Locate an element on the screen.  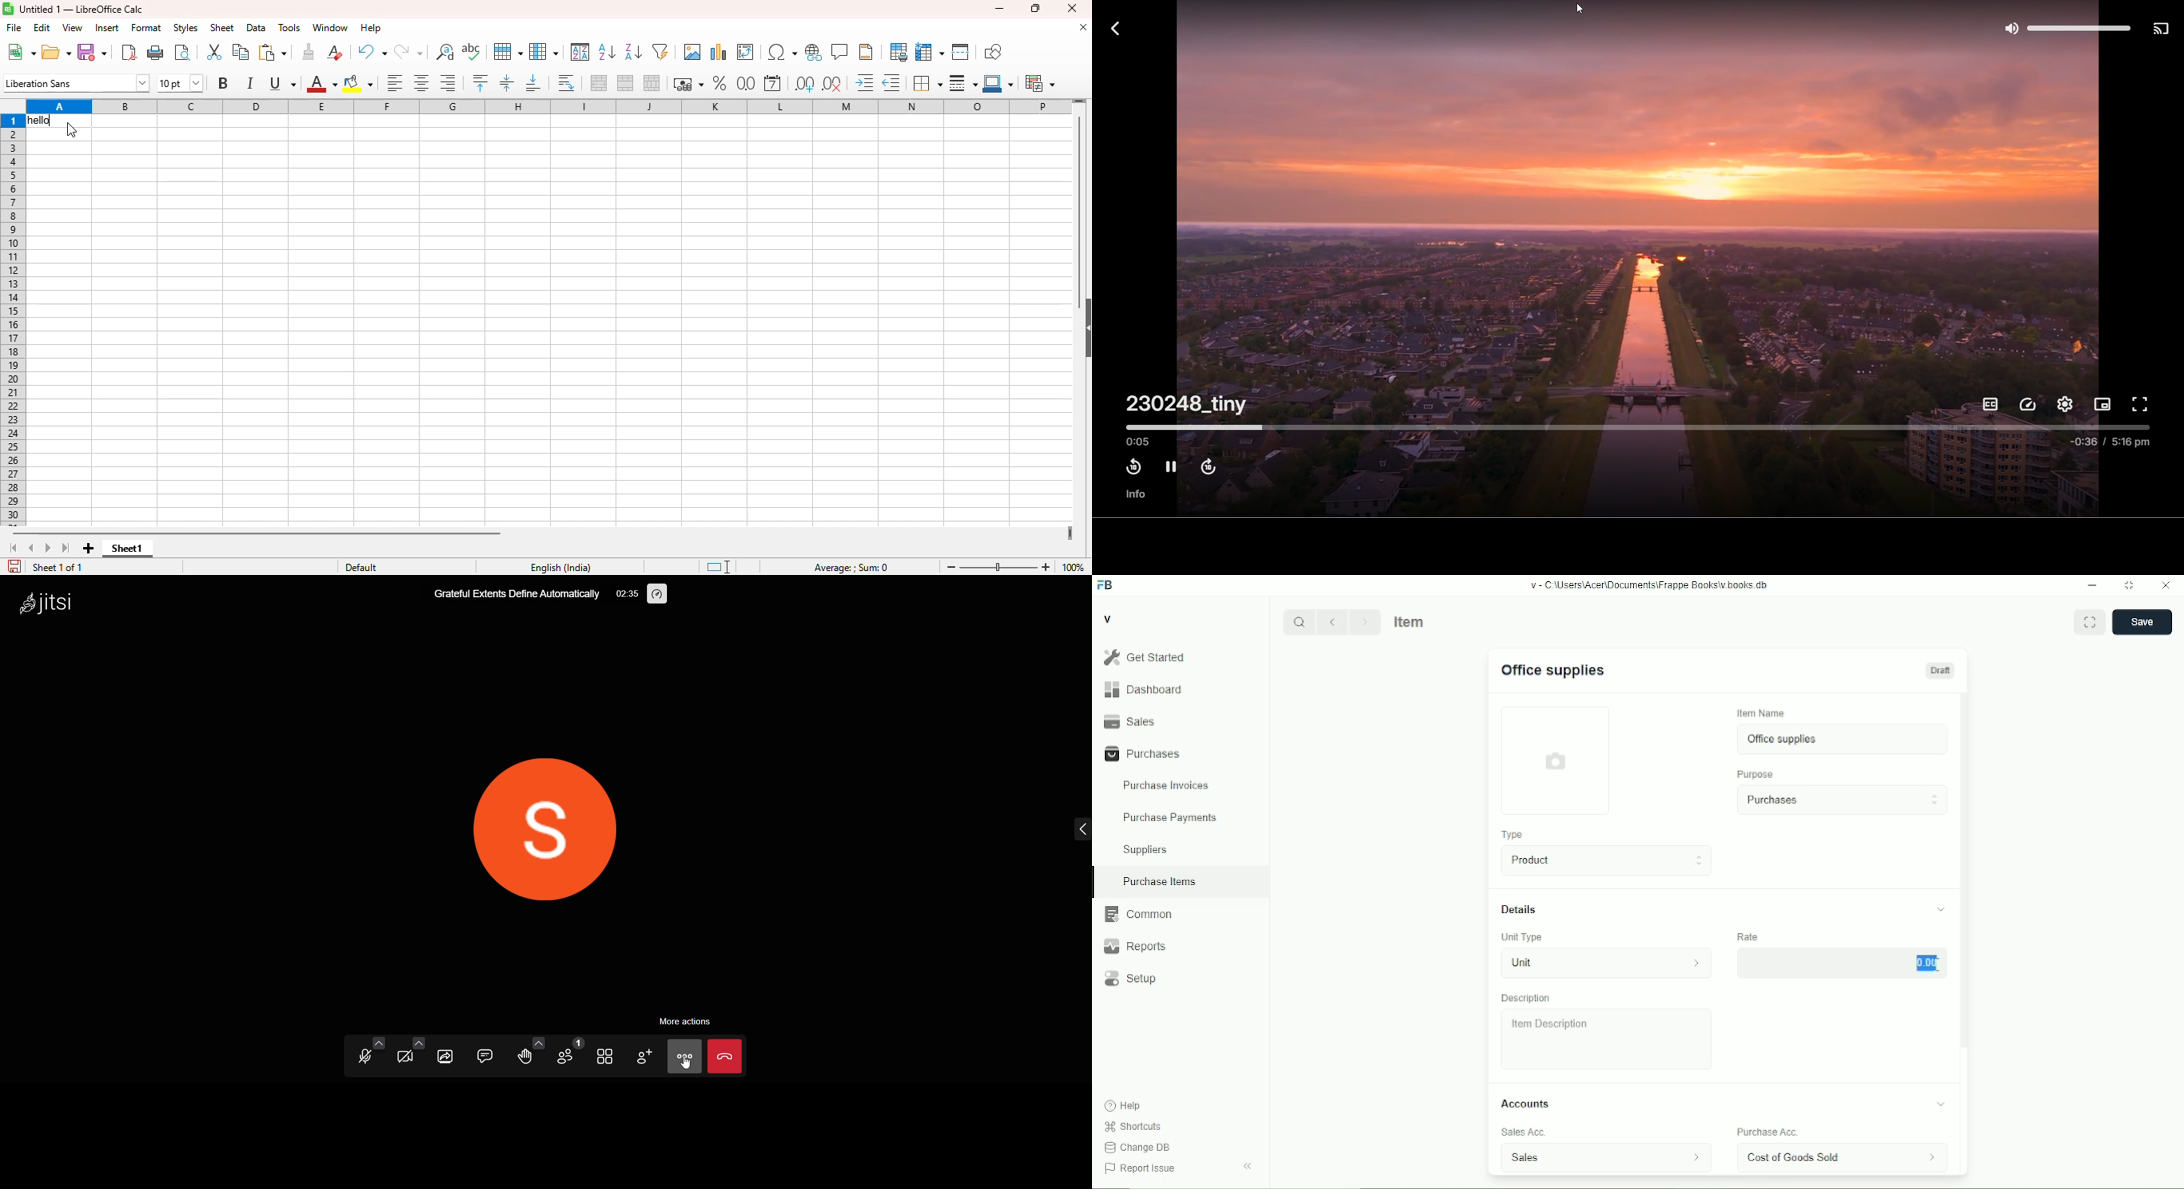
default is located at coordinates (361, 568).